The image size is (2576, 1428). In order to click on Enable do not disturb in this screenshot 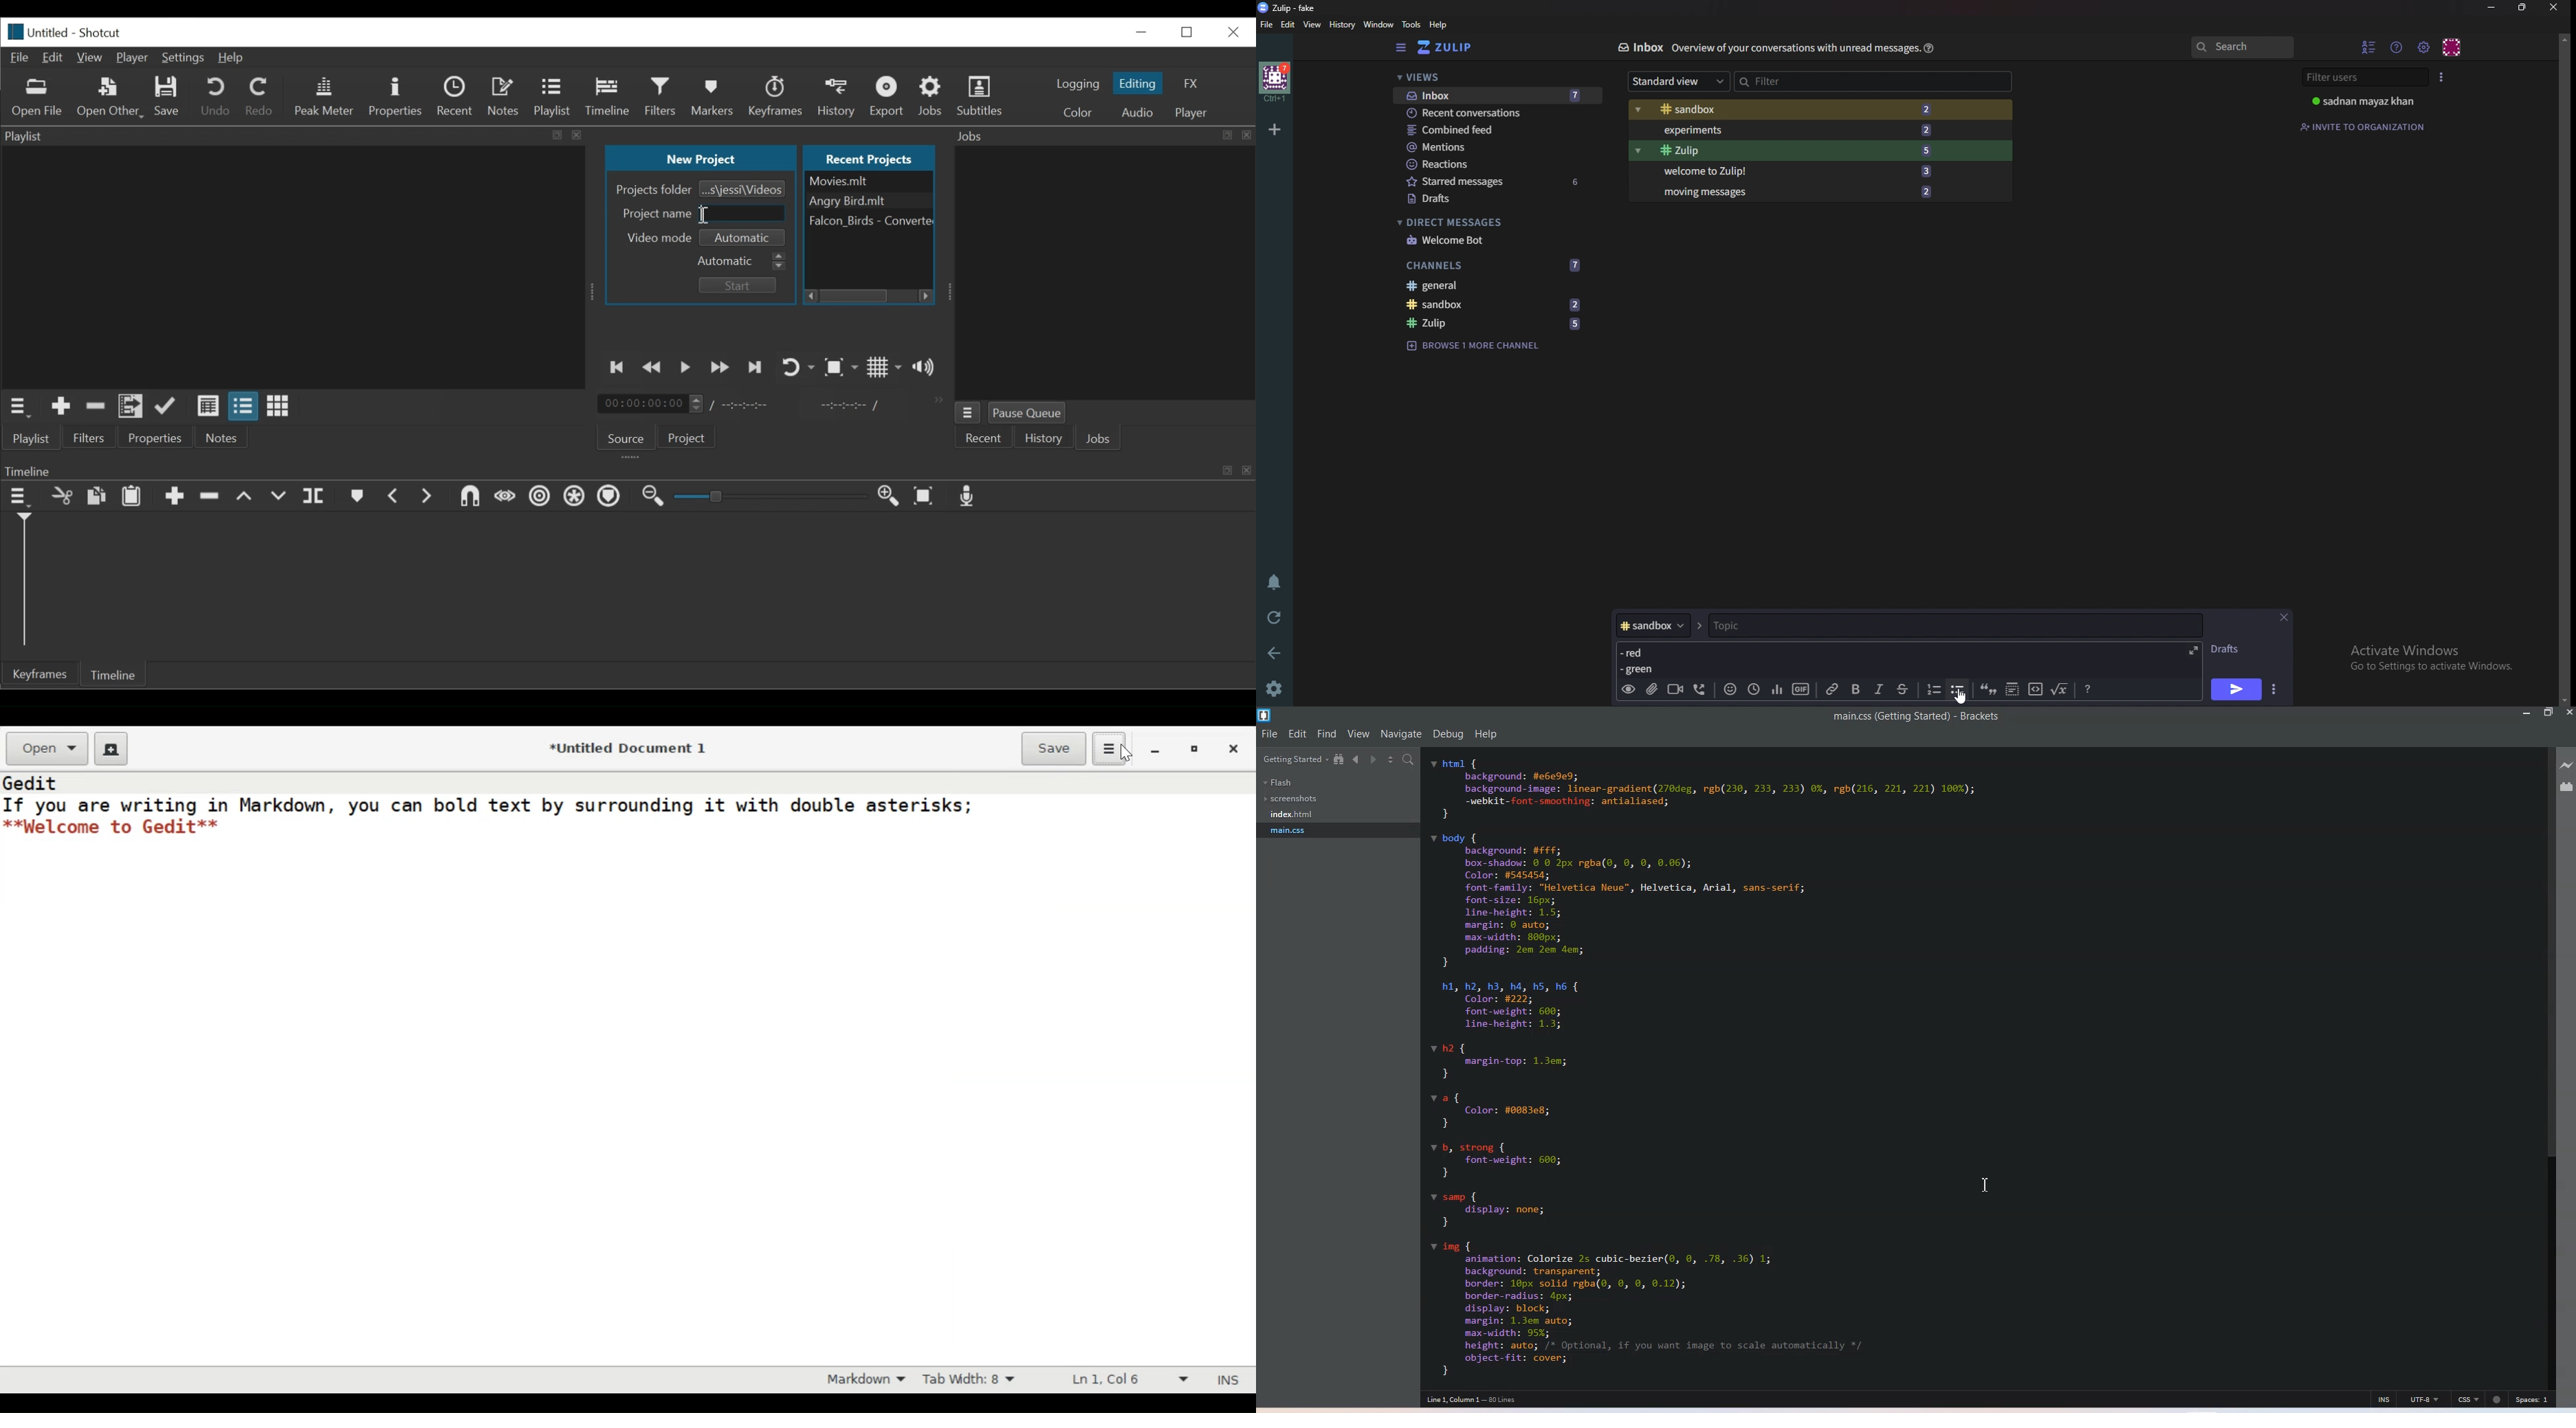, I will do `click(1277, 580)`.